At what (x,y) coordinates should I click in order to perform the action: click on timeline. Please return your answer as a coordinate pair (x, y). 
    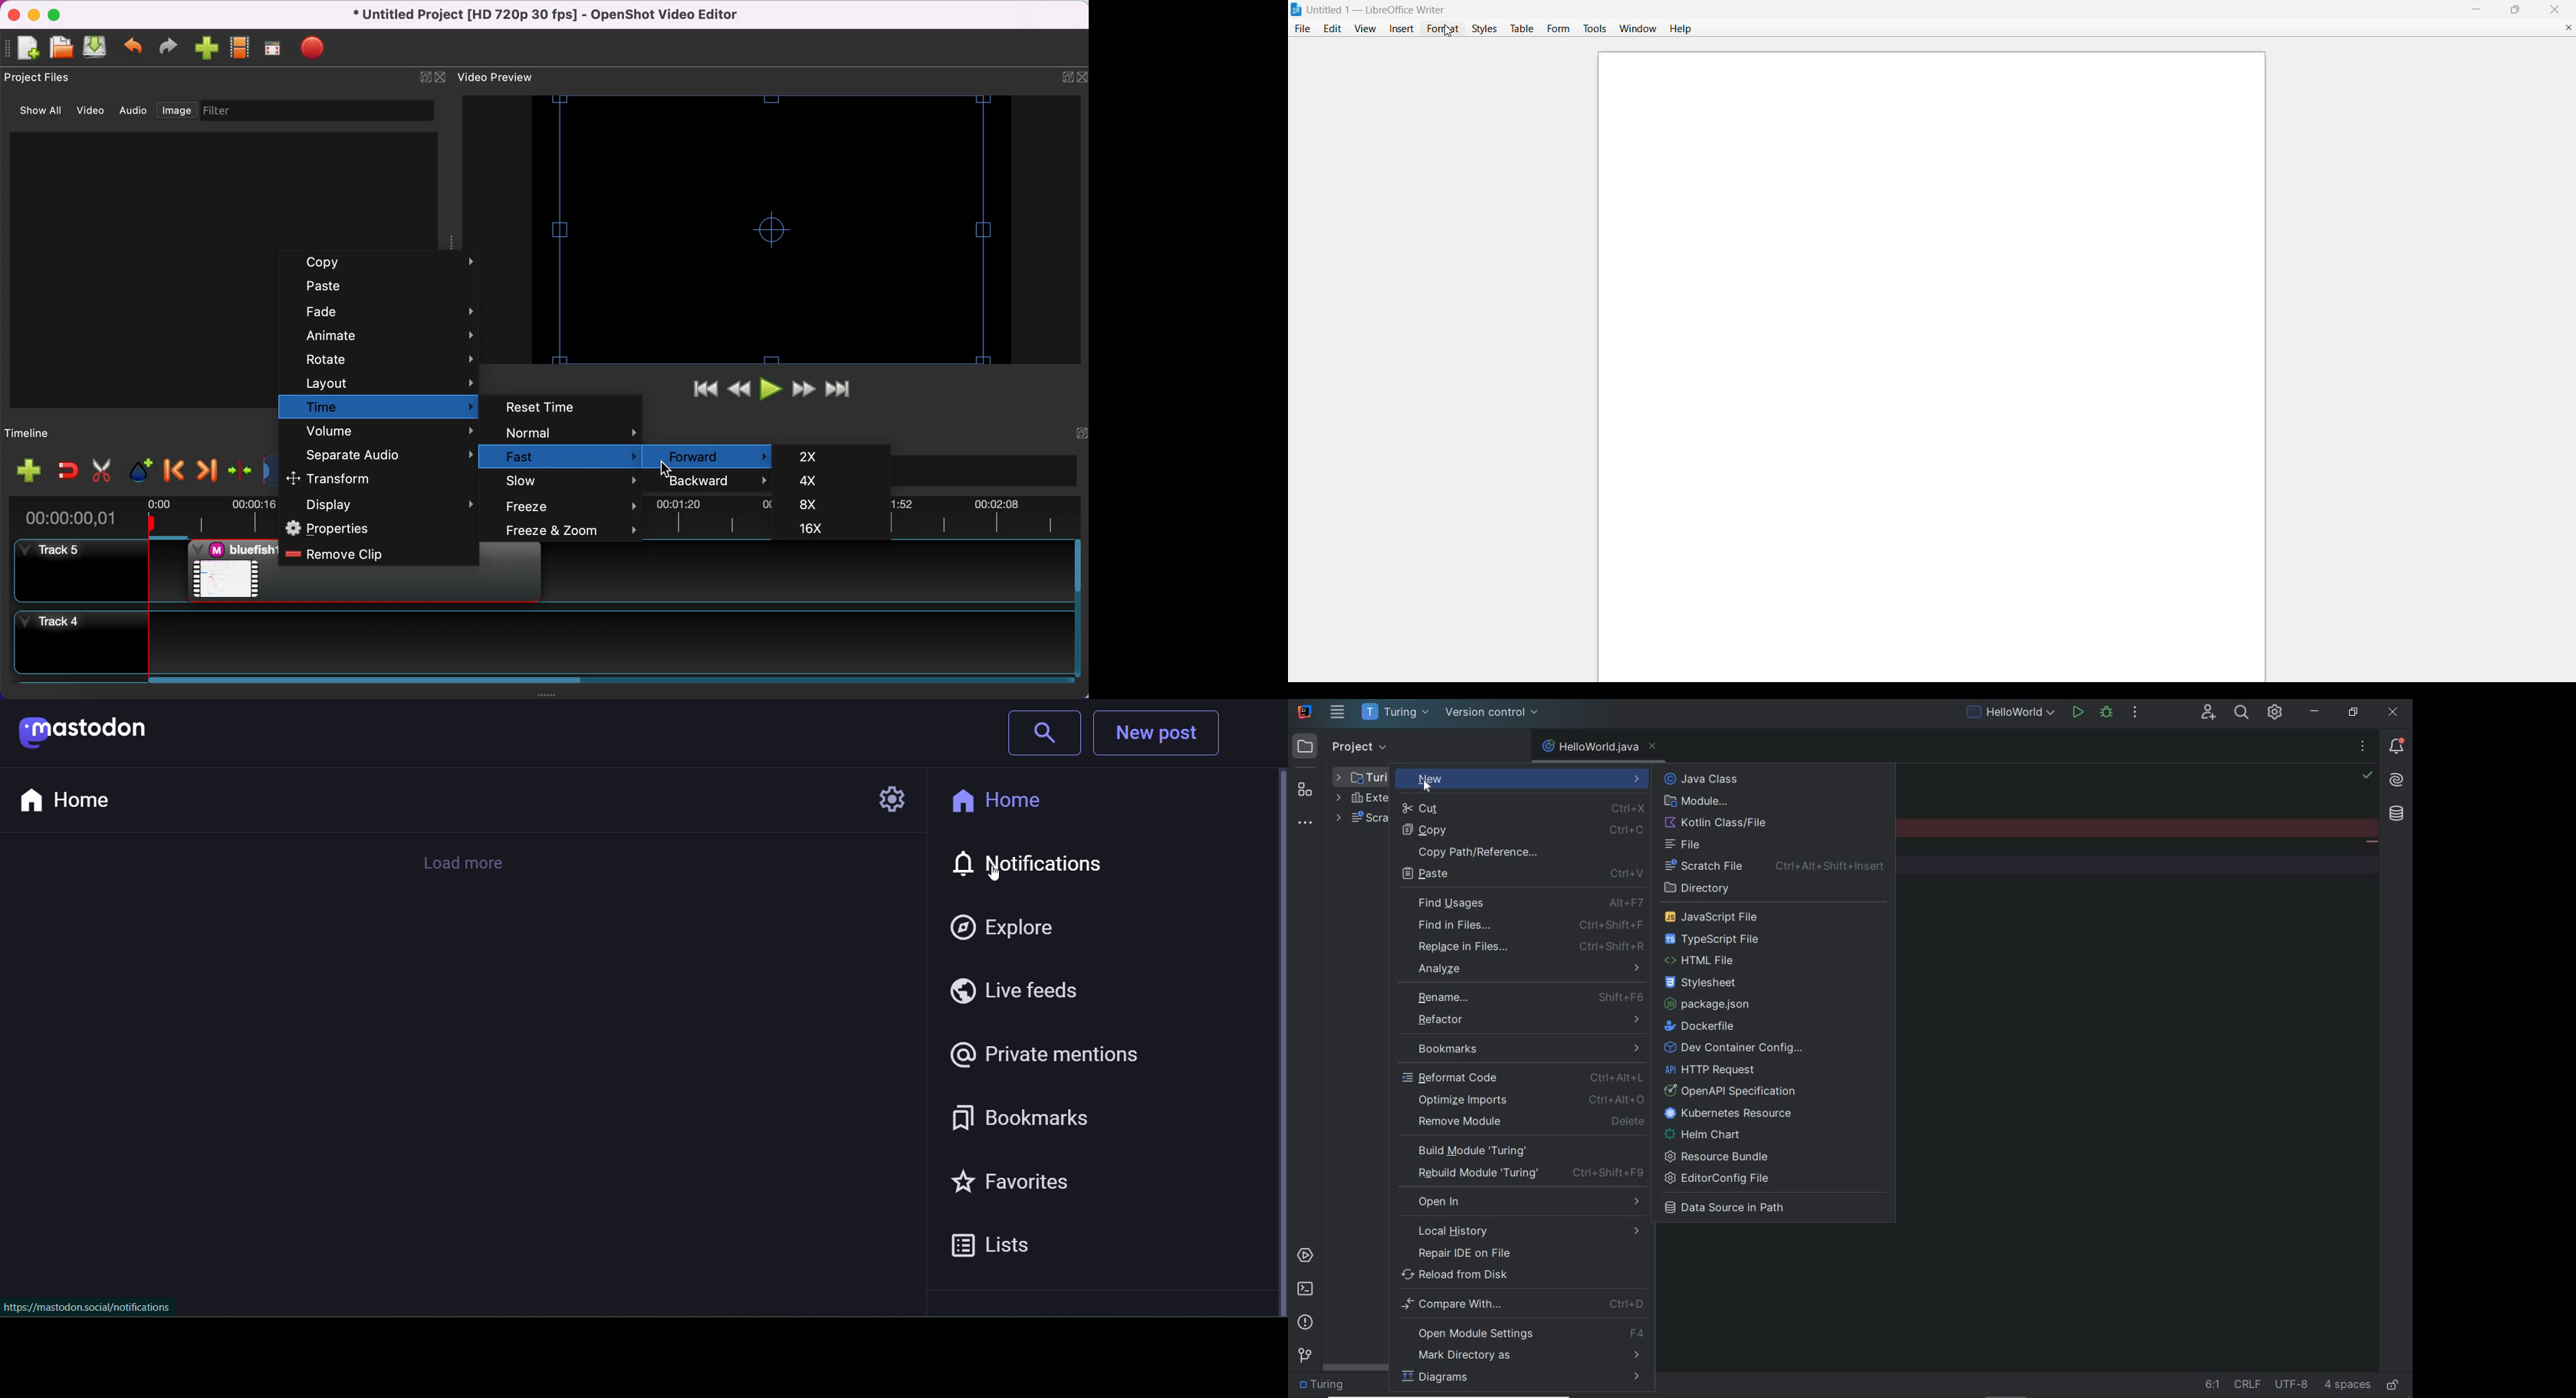
    Looking at the image, I should click on (38, 432).